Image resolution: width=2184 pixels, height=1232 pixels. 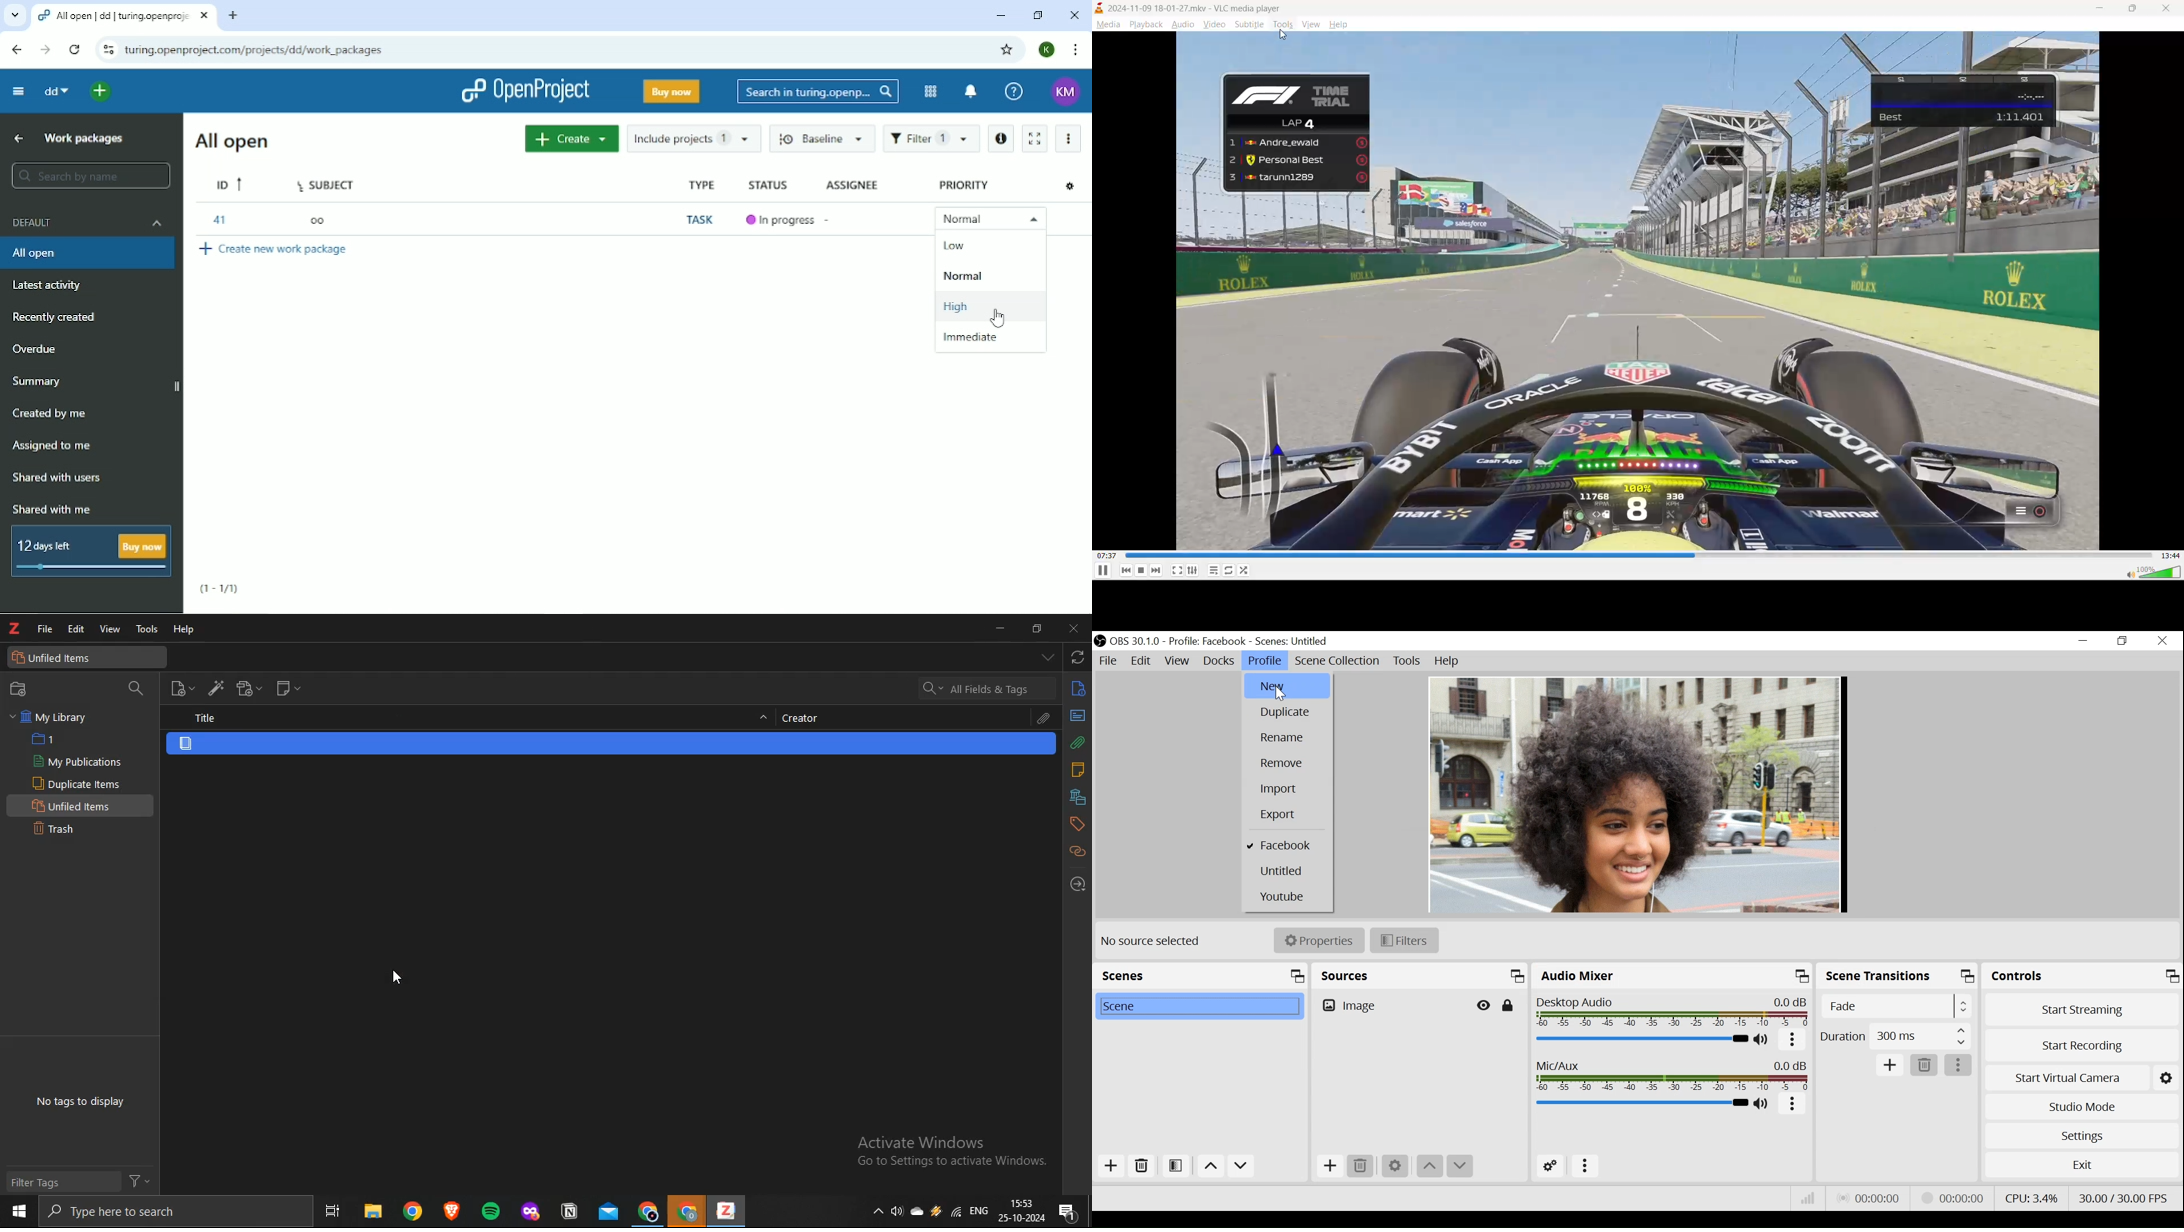 What do you see at coordinates (101, 91) in the screenshot?
I see `Open quick add menu` at bounding box center [101, 91].